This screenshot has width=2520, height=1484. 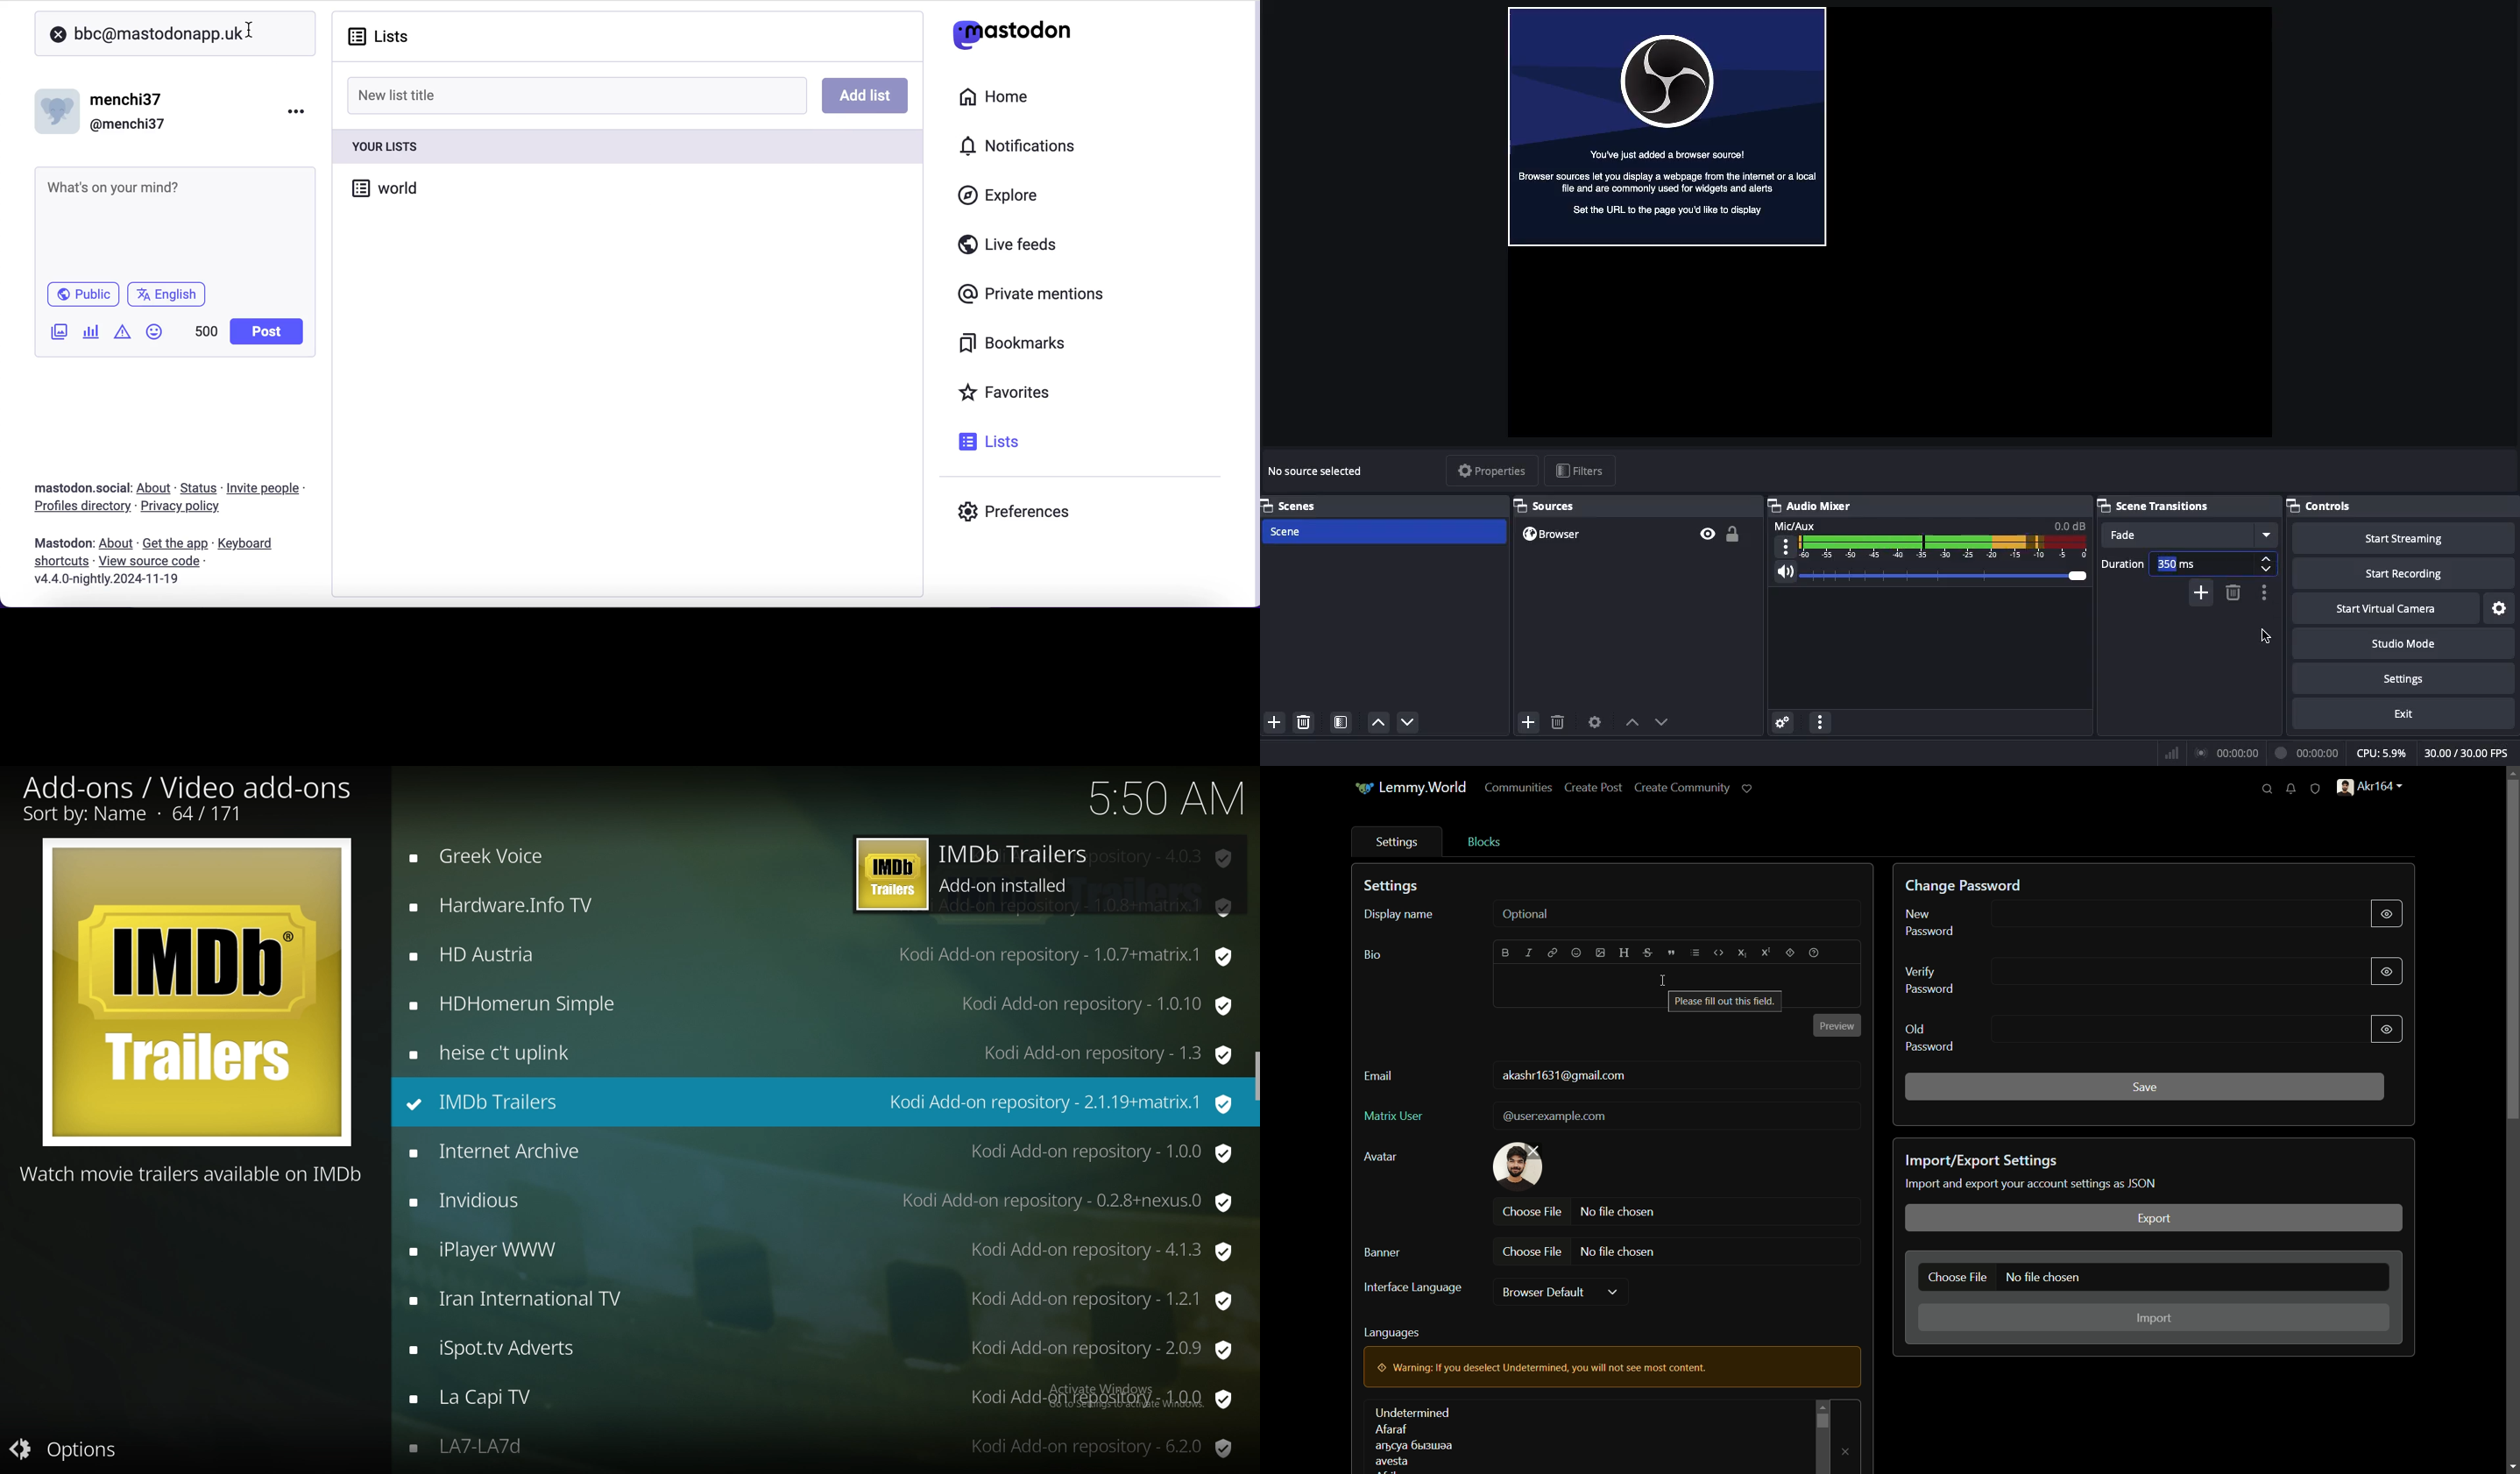 I want to click on choose file, so click(x=1956, y=1277).